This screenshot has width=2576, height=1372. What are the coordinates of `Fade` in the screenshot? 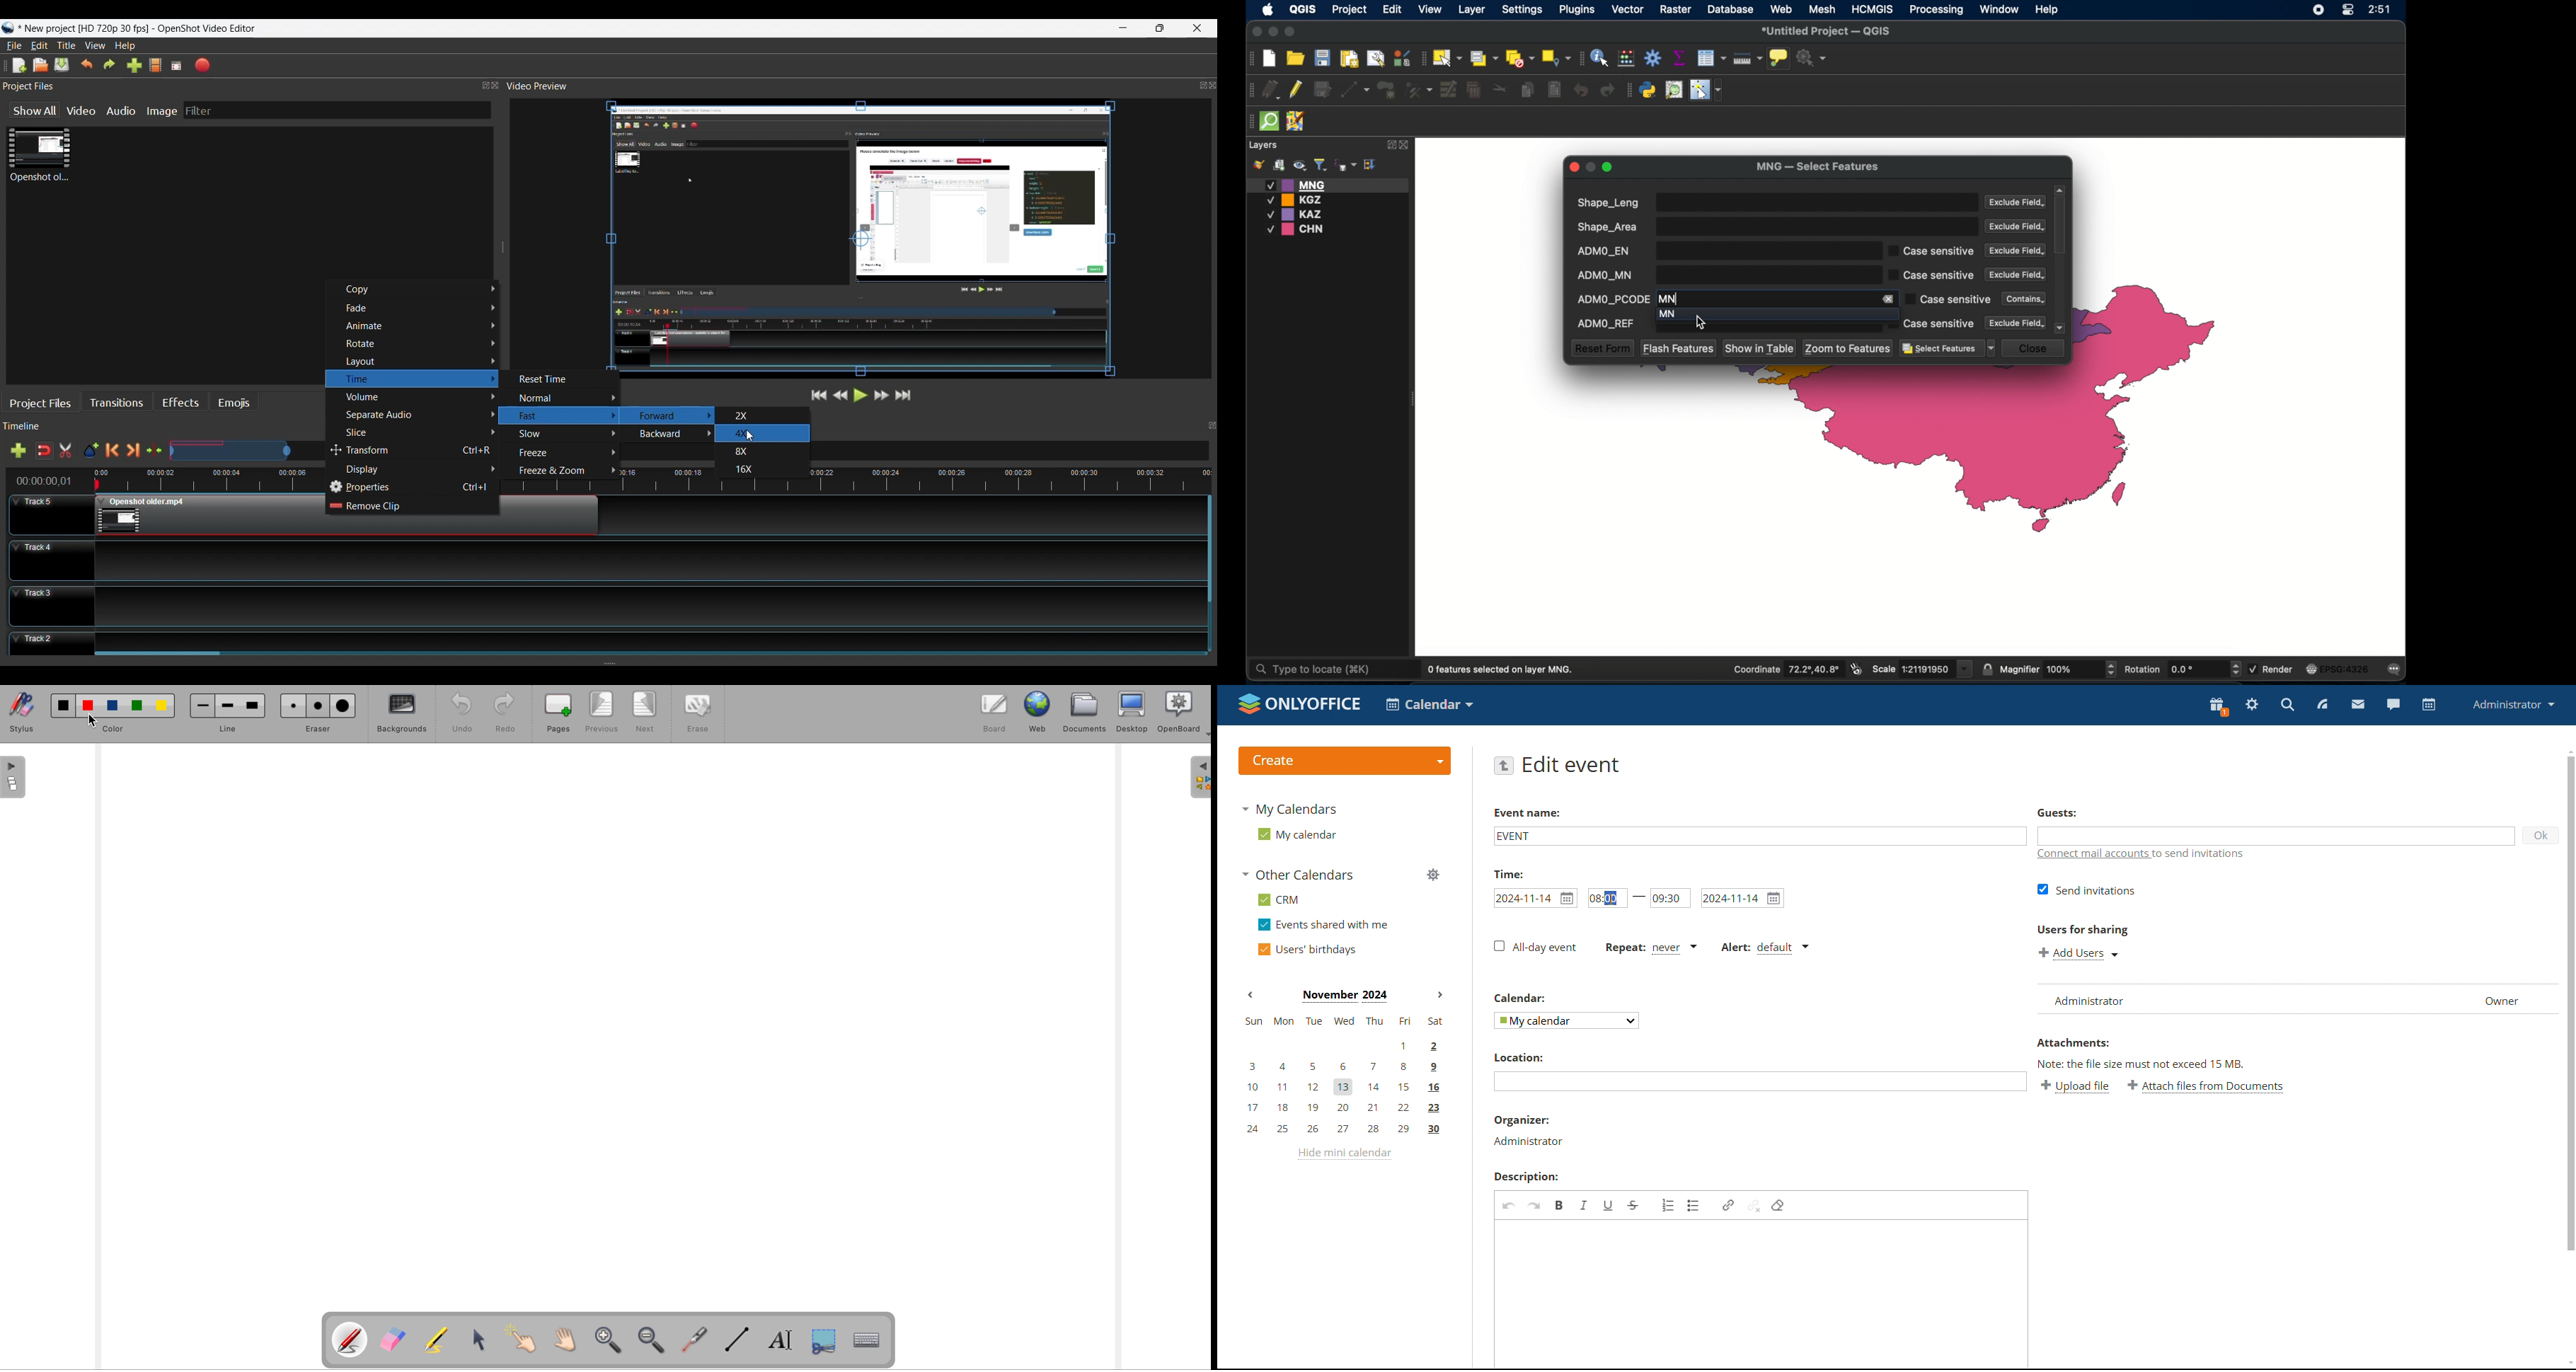 It's located at (421, 308).